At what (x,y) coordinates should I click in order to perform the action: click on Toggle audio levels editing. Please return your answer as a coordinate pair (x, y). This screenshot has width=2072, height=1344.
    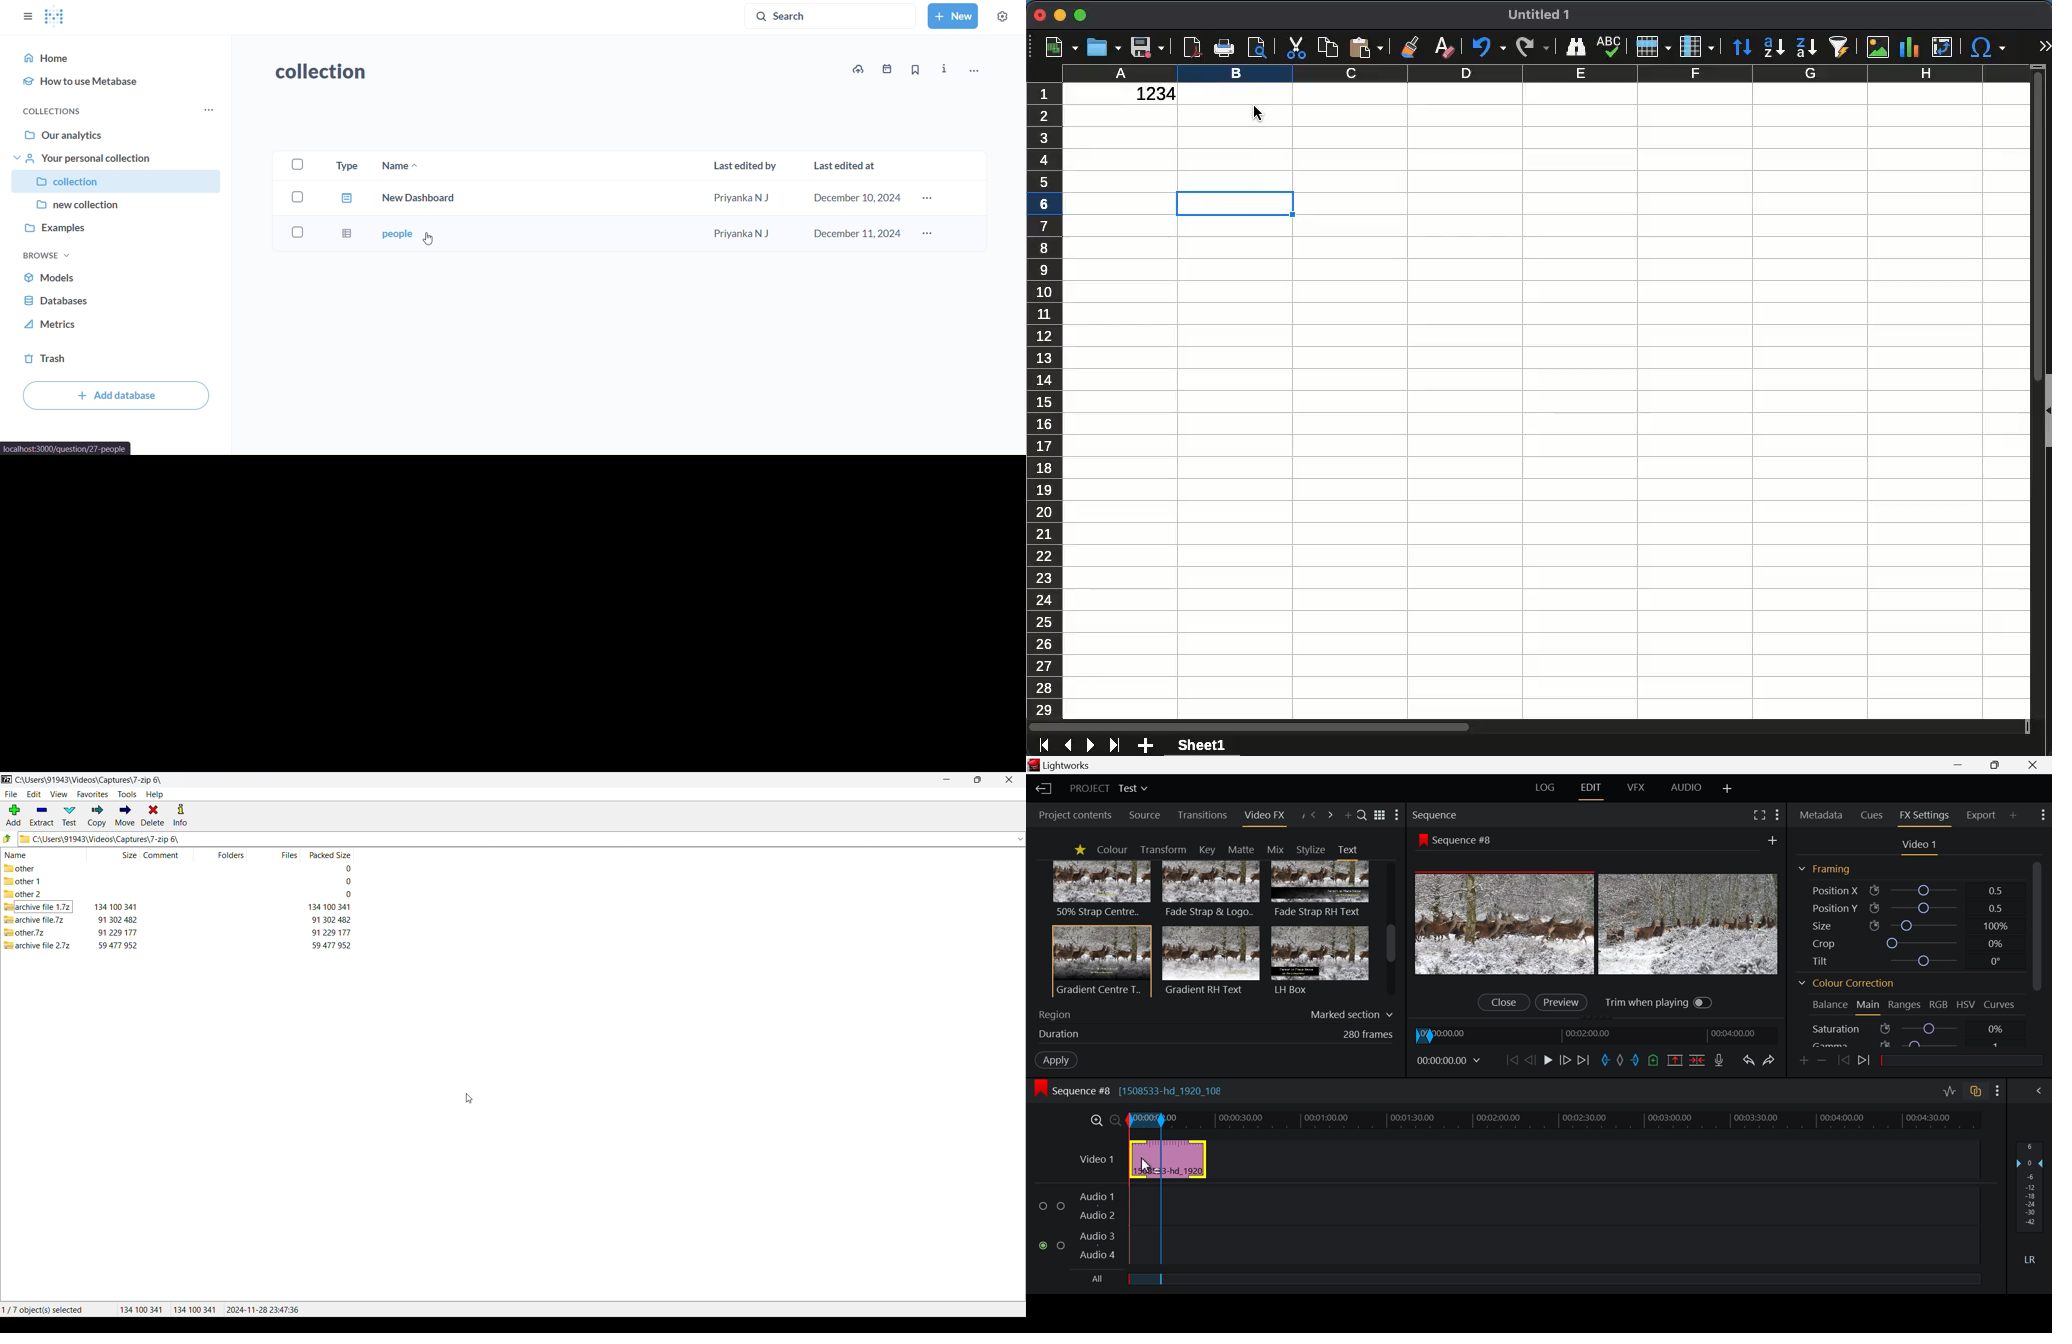
    Looking at the image, I should click on (1952, 1092).